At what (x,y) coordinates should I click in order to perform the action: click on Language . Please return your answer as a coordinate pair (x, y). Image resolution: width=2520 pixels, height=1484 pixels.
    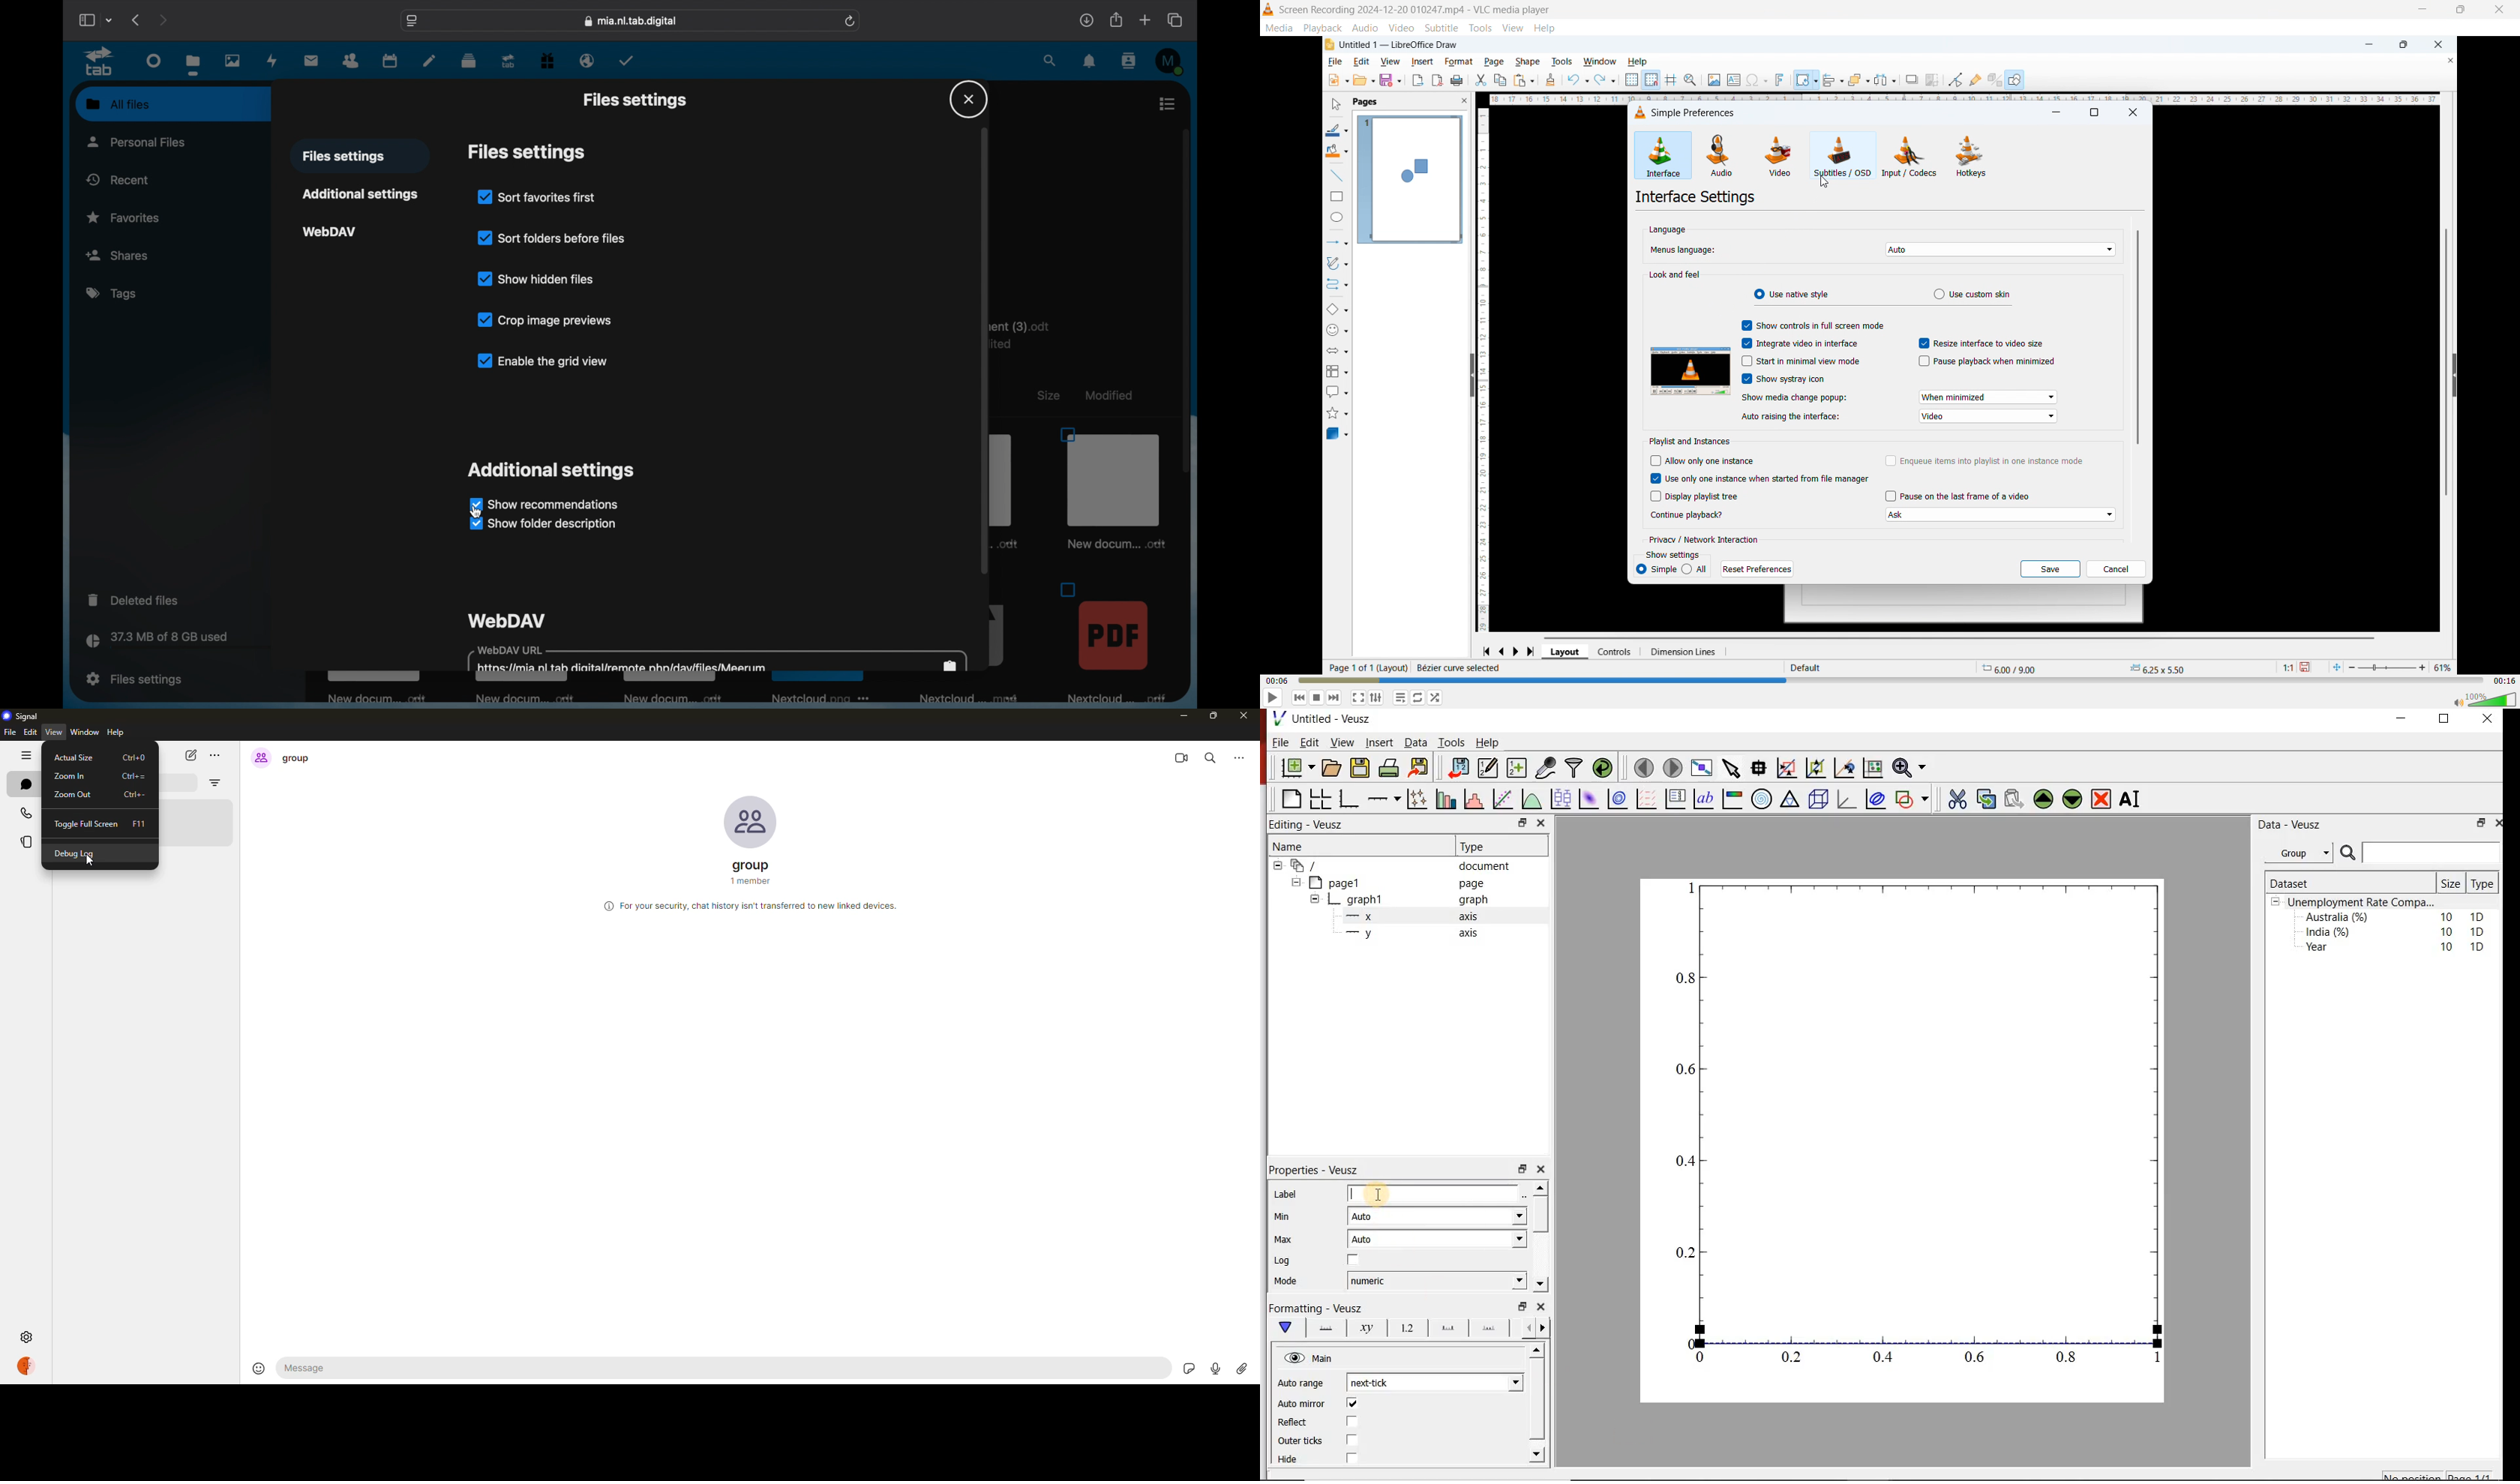
    Looking at the image, I should click on (1668, 229).